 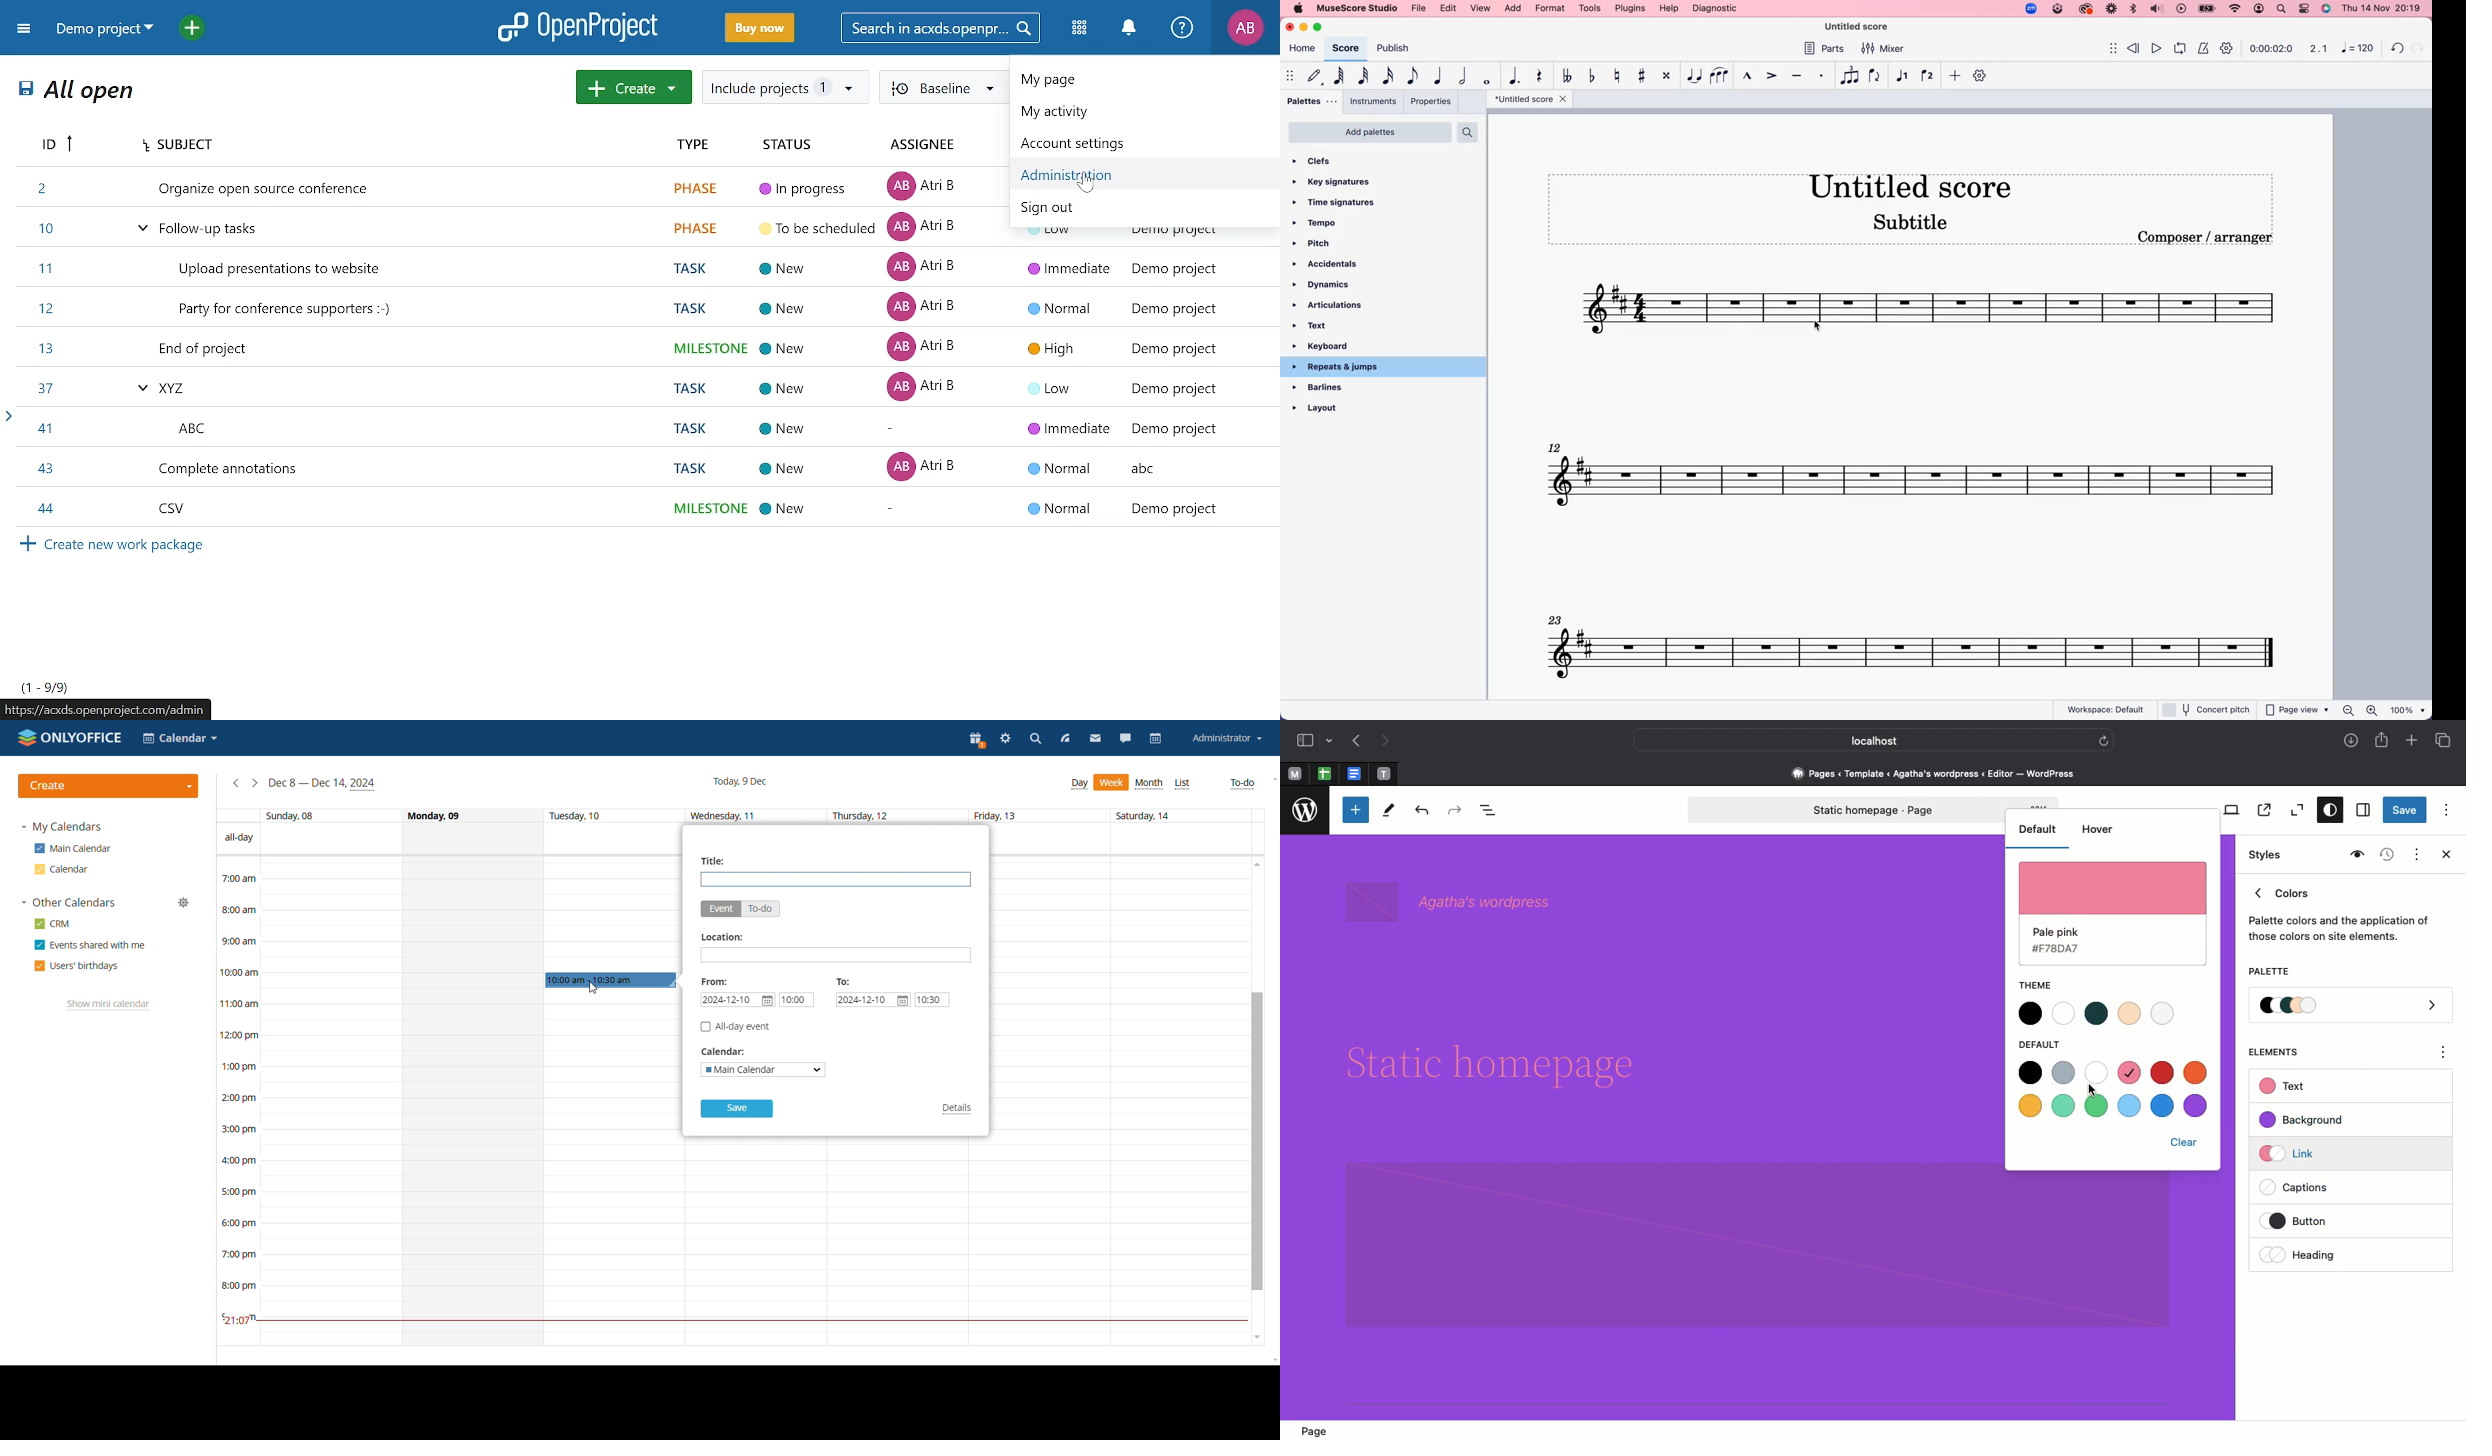 What do you see at coordinates (2106, 707) in the screenshot?
I see `workspace` at bounding box center [2106, 707].